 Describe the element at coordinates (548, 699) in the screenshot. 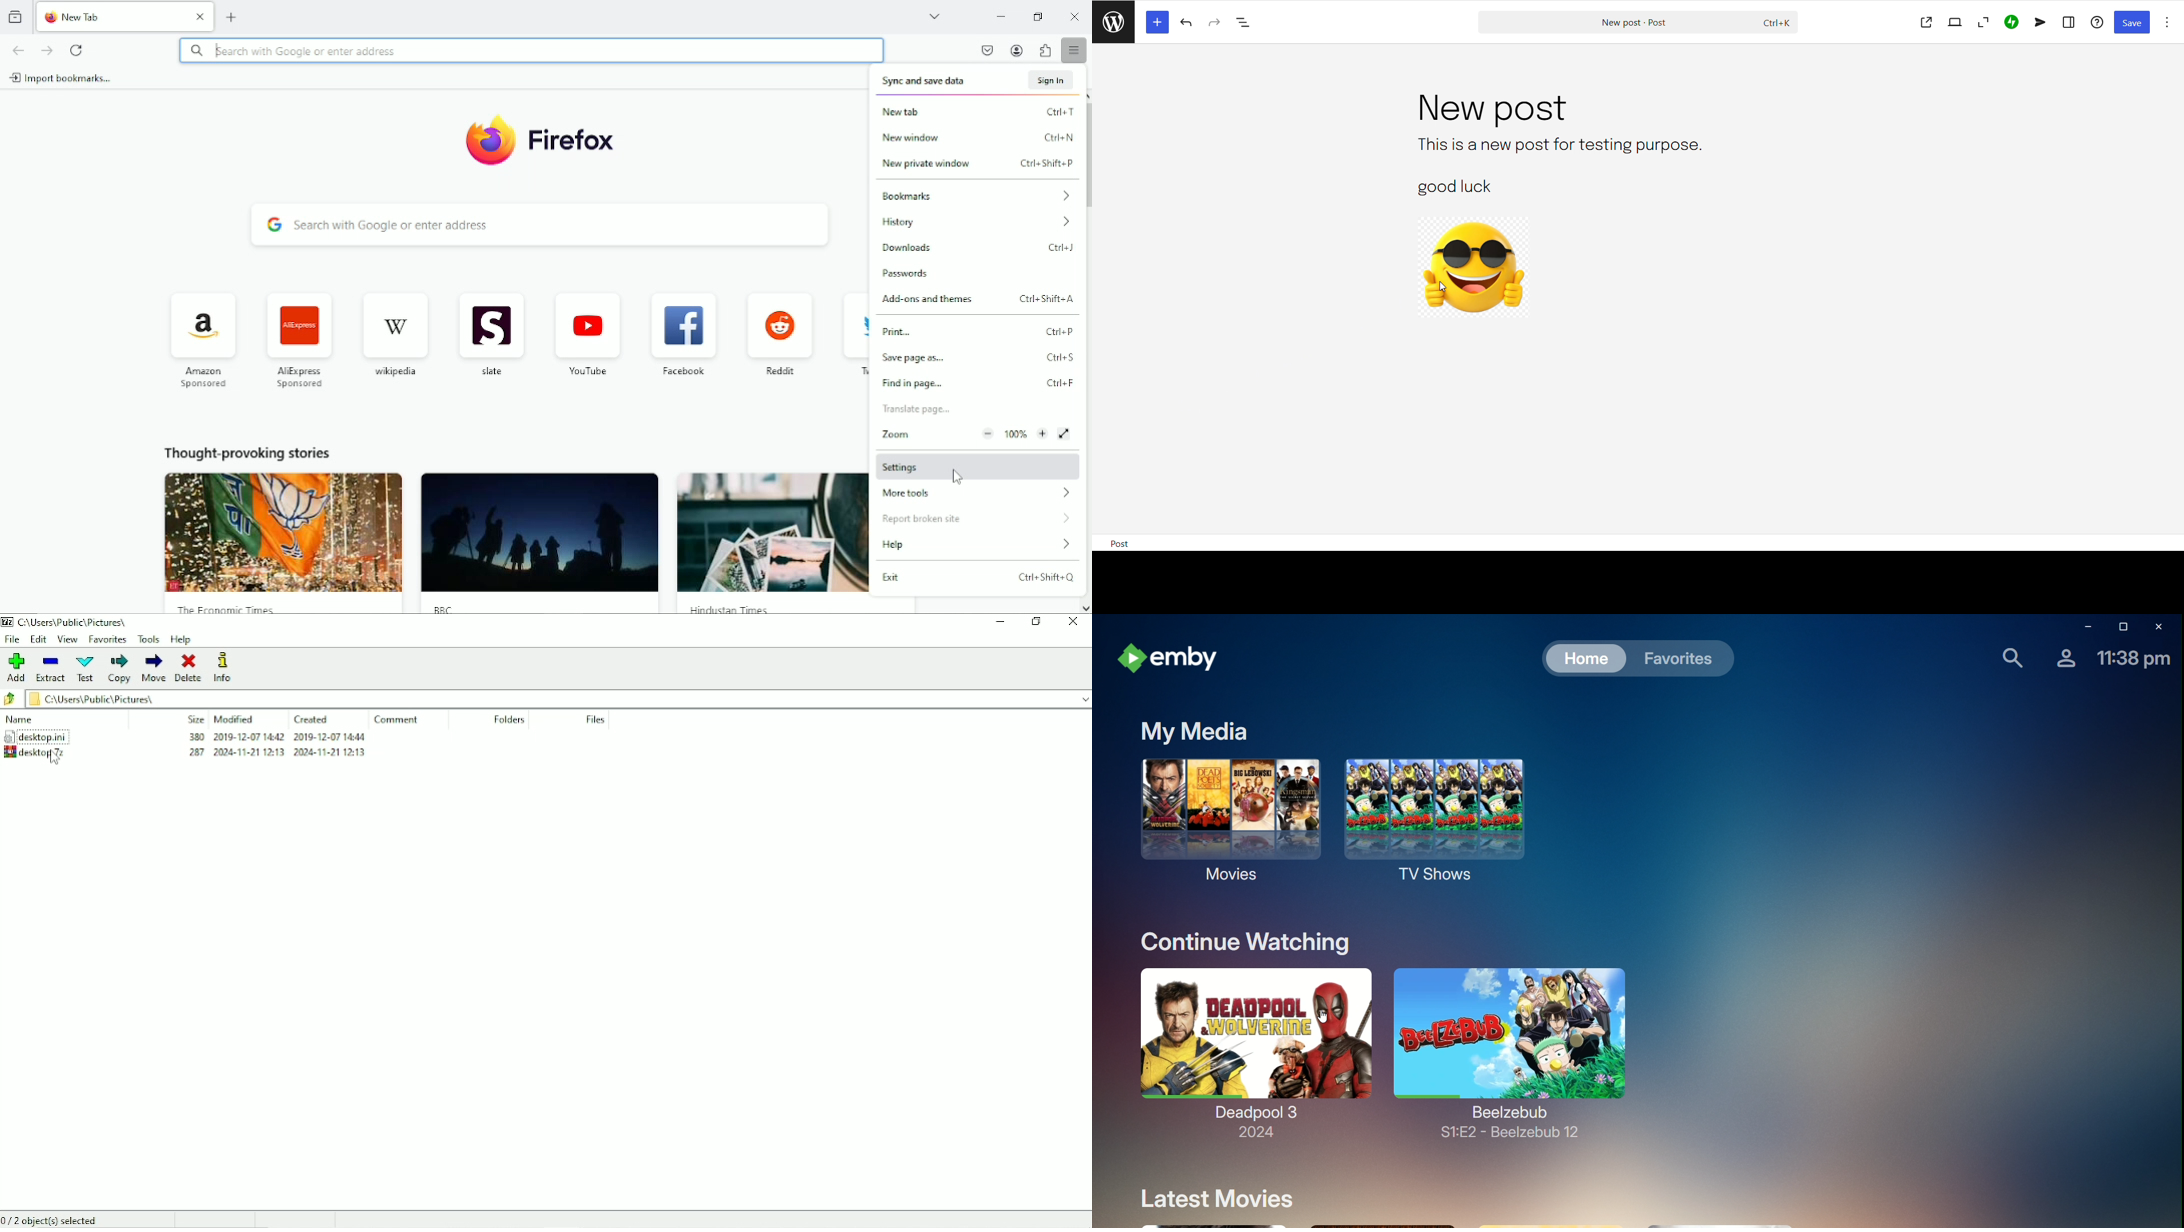

I see `§ CAUsers\Fublic\ Pictures|` at that location.